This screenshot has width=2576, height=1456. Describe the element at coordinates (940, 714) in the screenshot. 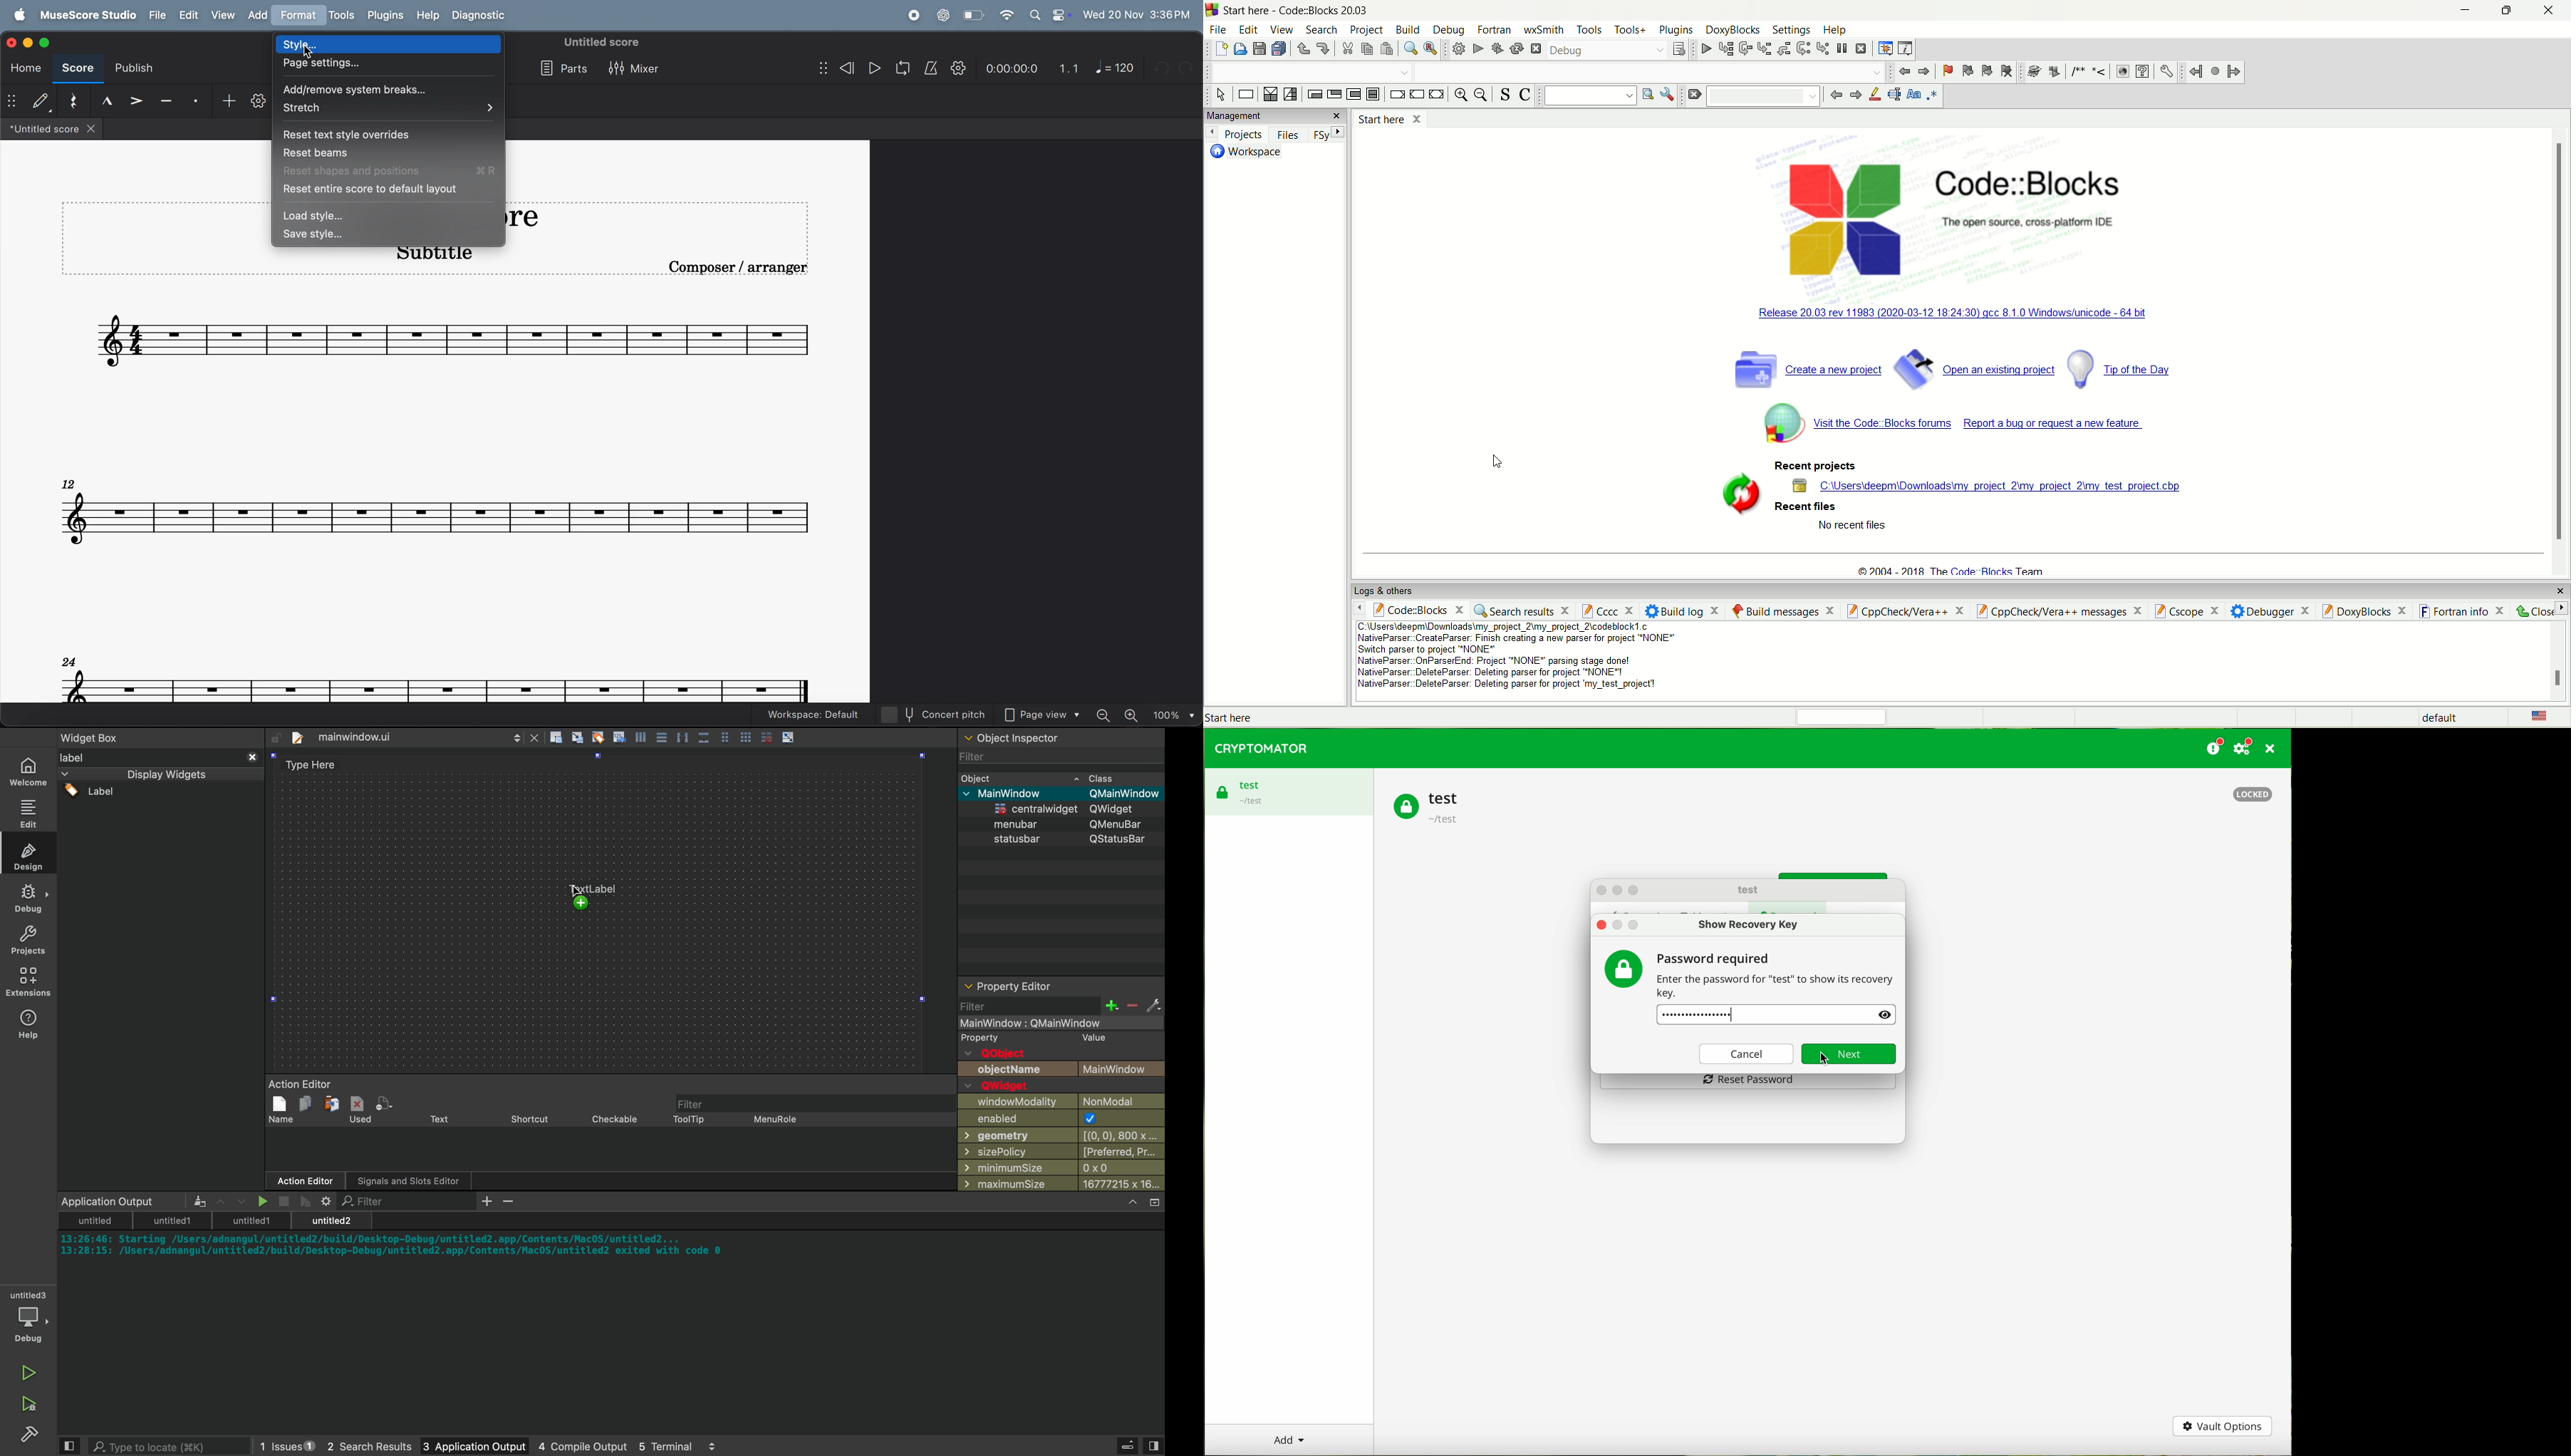

I see `concert pitch` at that location.